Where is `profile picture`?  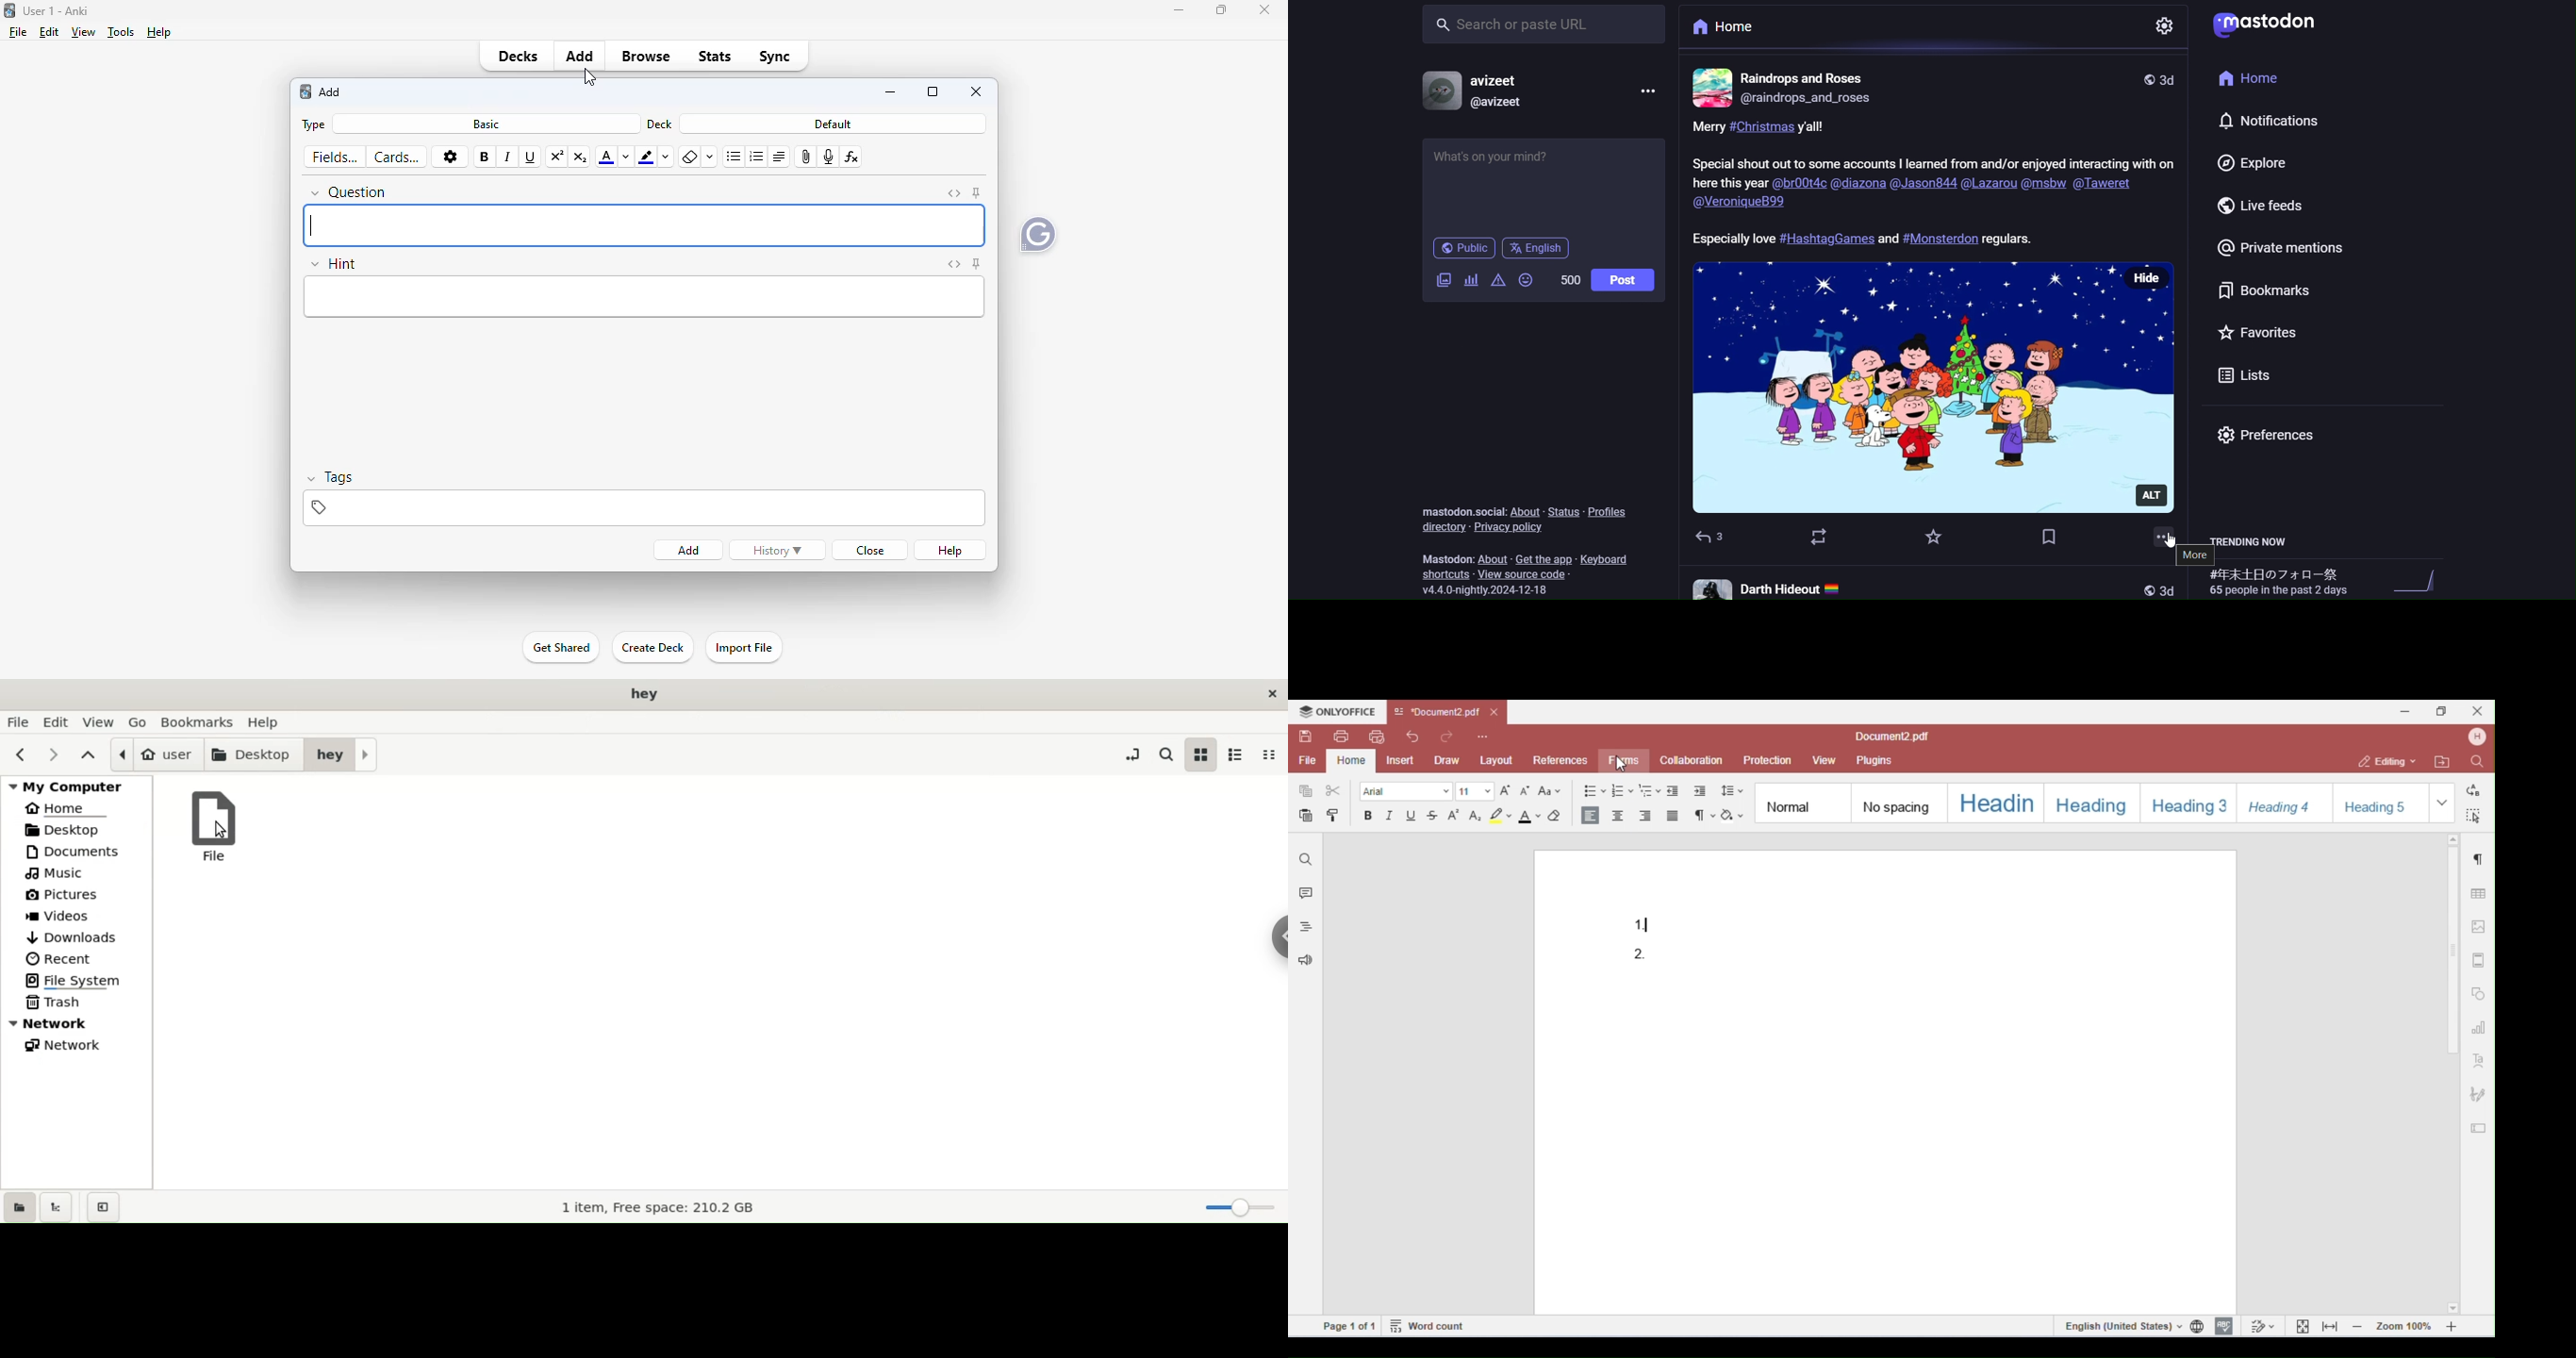
profile picture is located at coordinates (1439, 92).